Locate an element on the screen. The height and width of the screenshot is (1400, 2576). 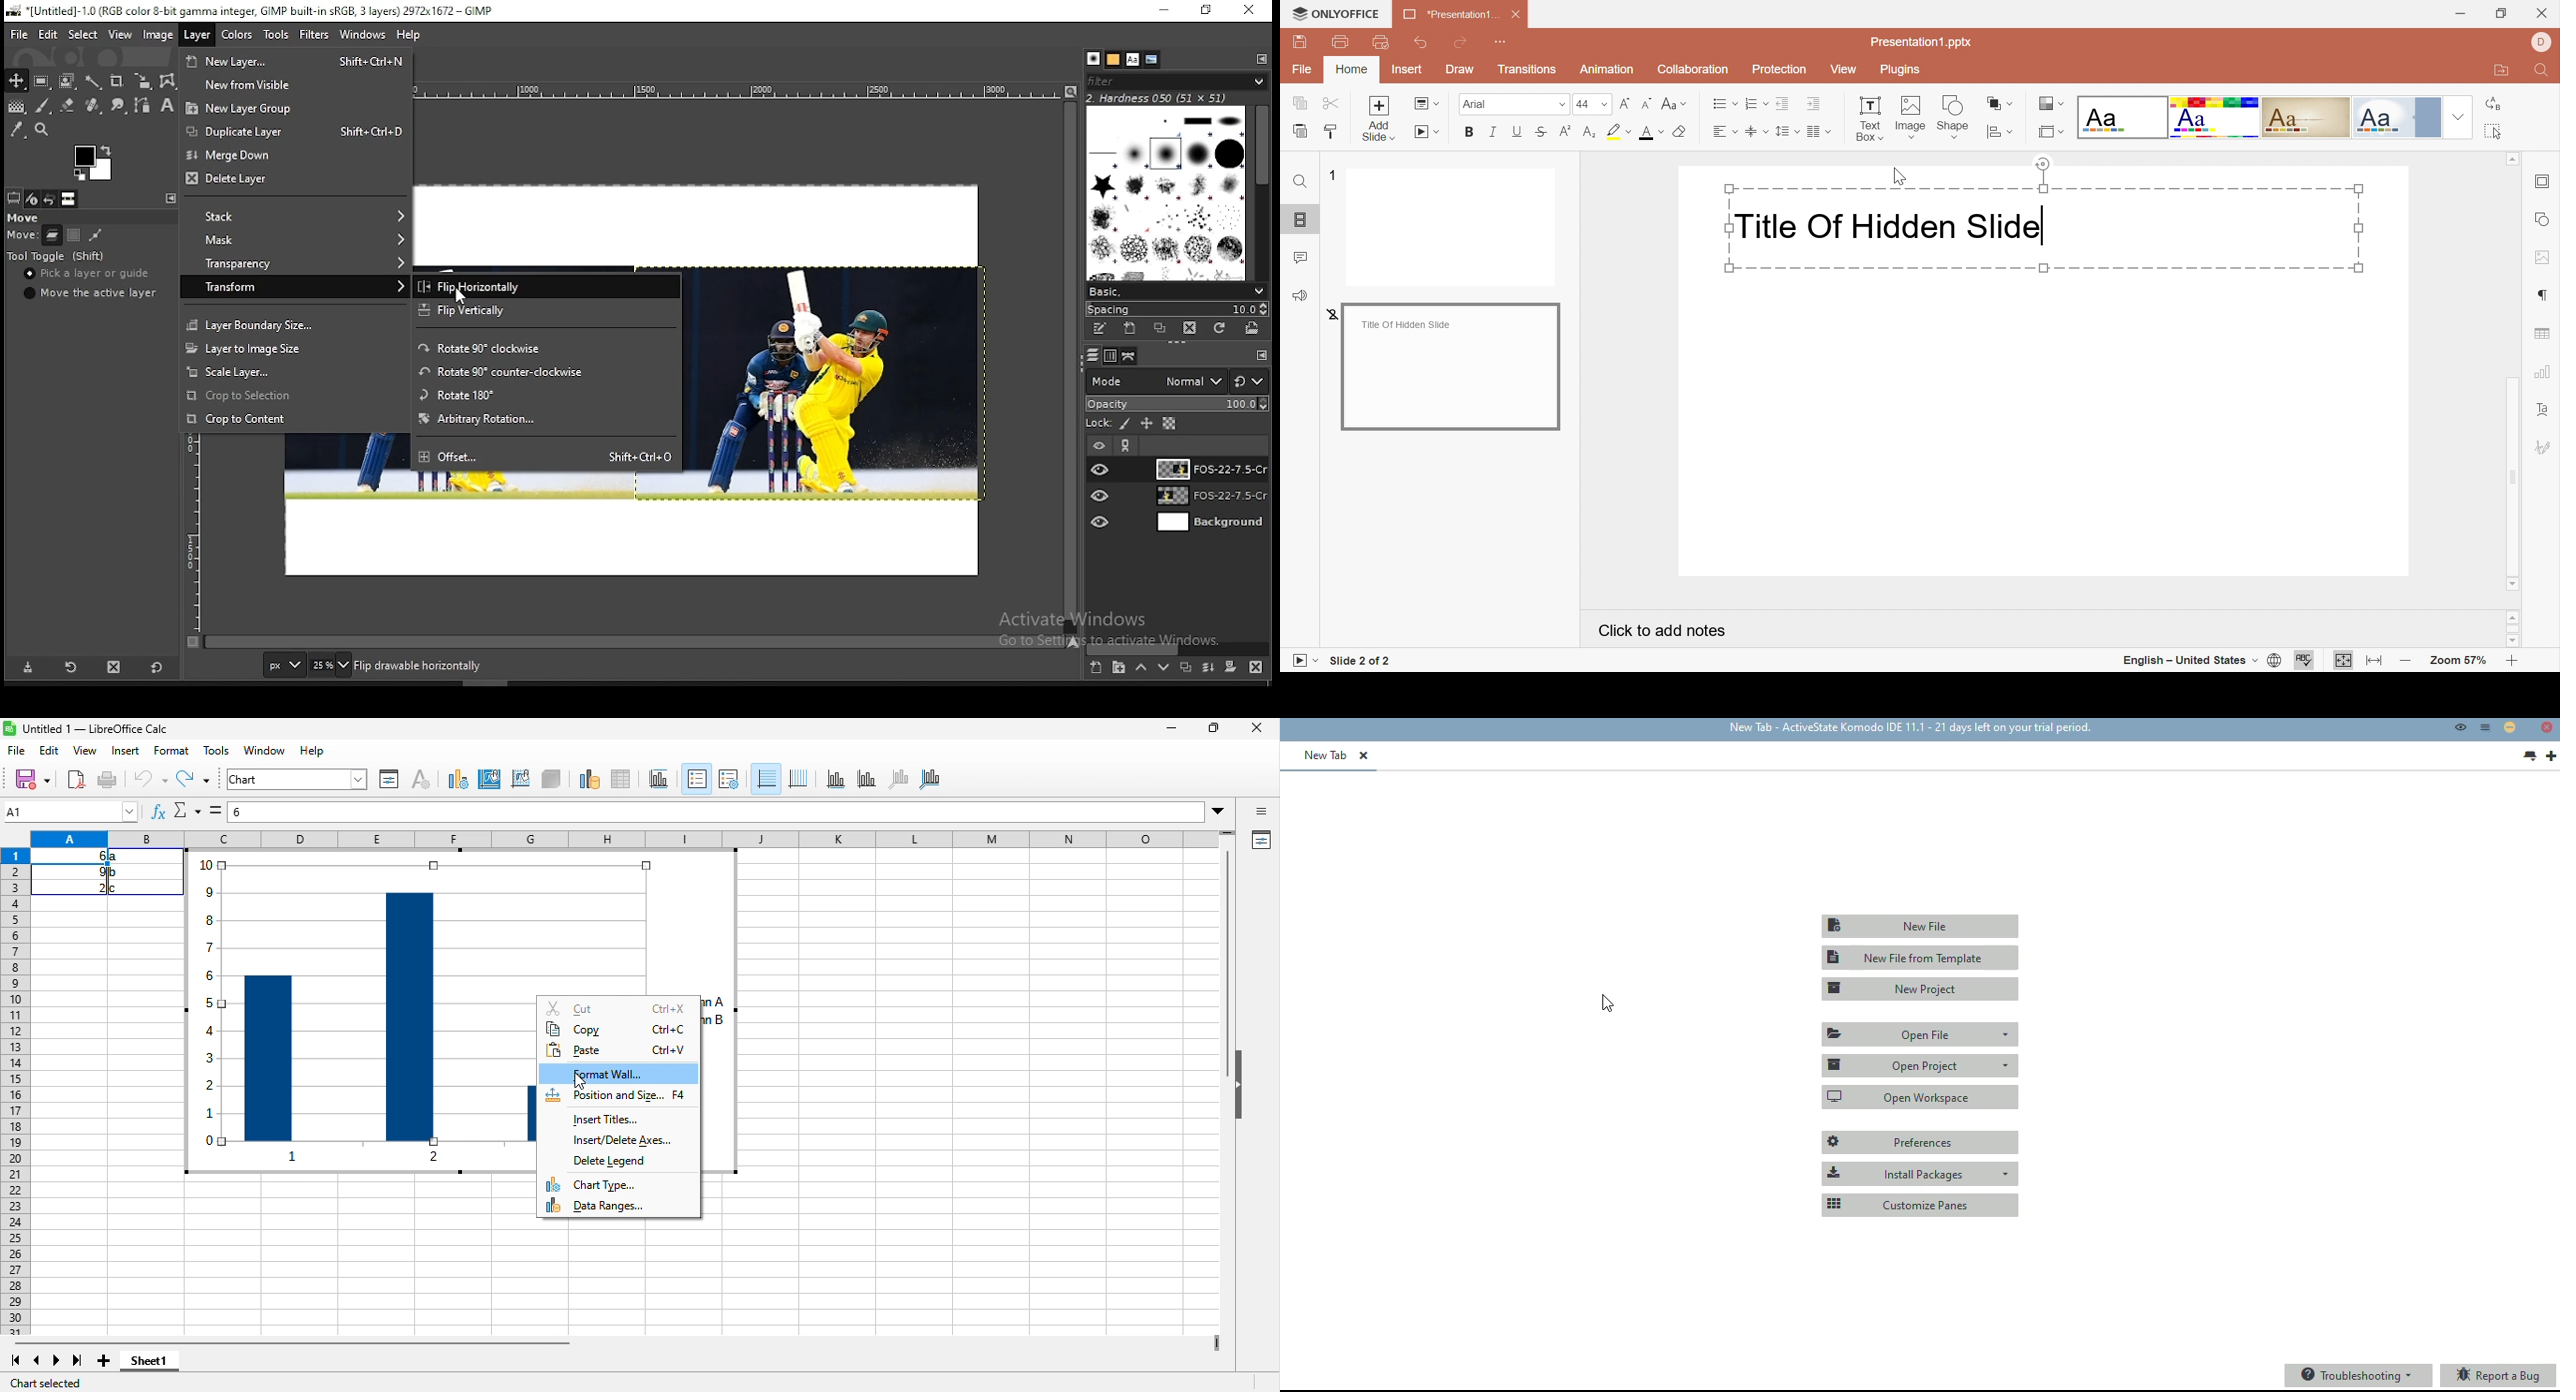
opacity is located at coordinates (1177, 405).